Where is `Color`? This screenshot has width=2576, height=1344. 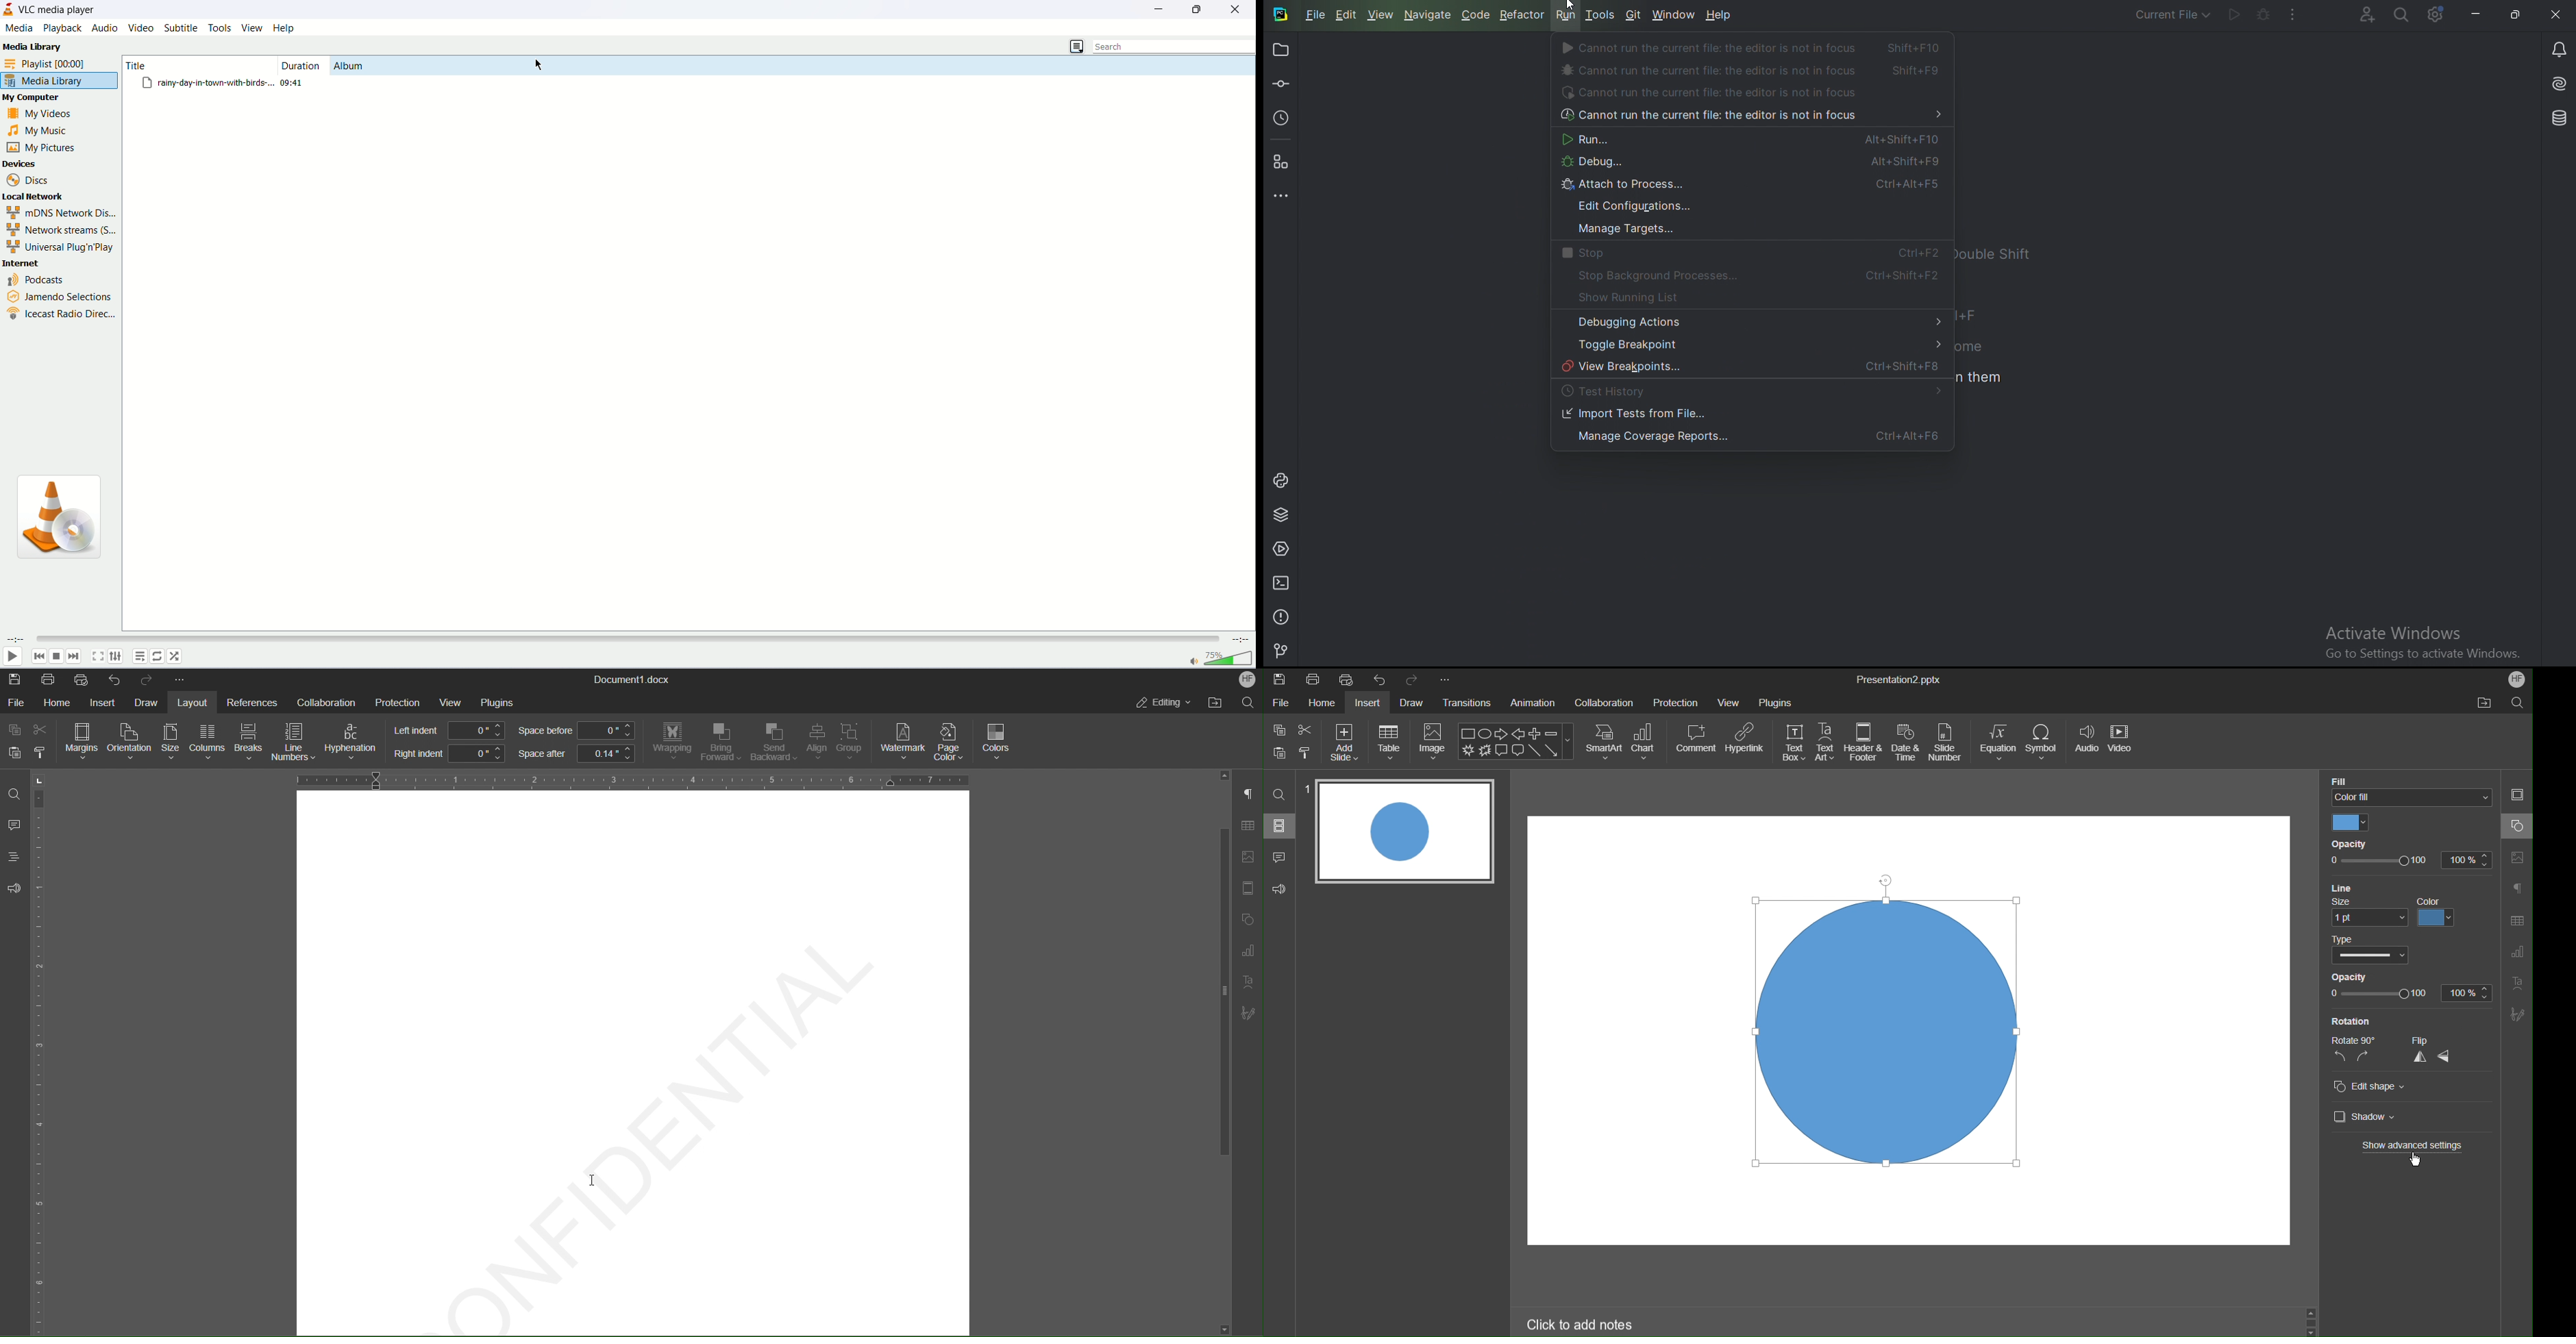 Color is located at coordinates (2350, 823).